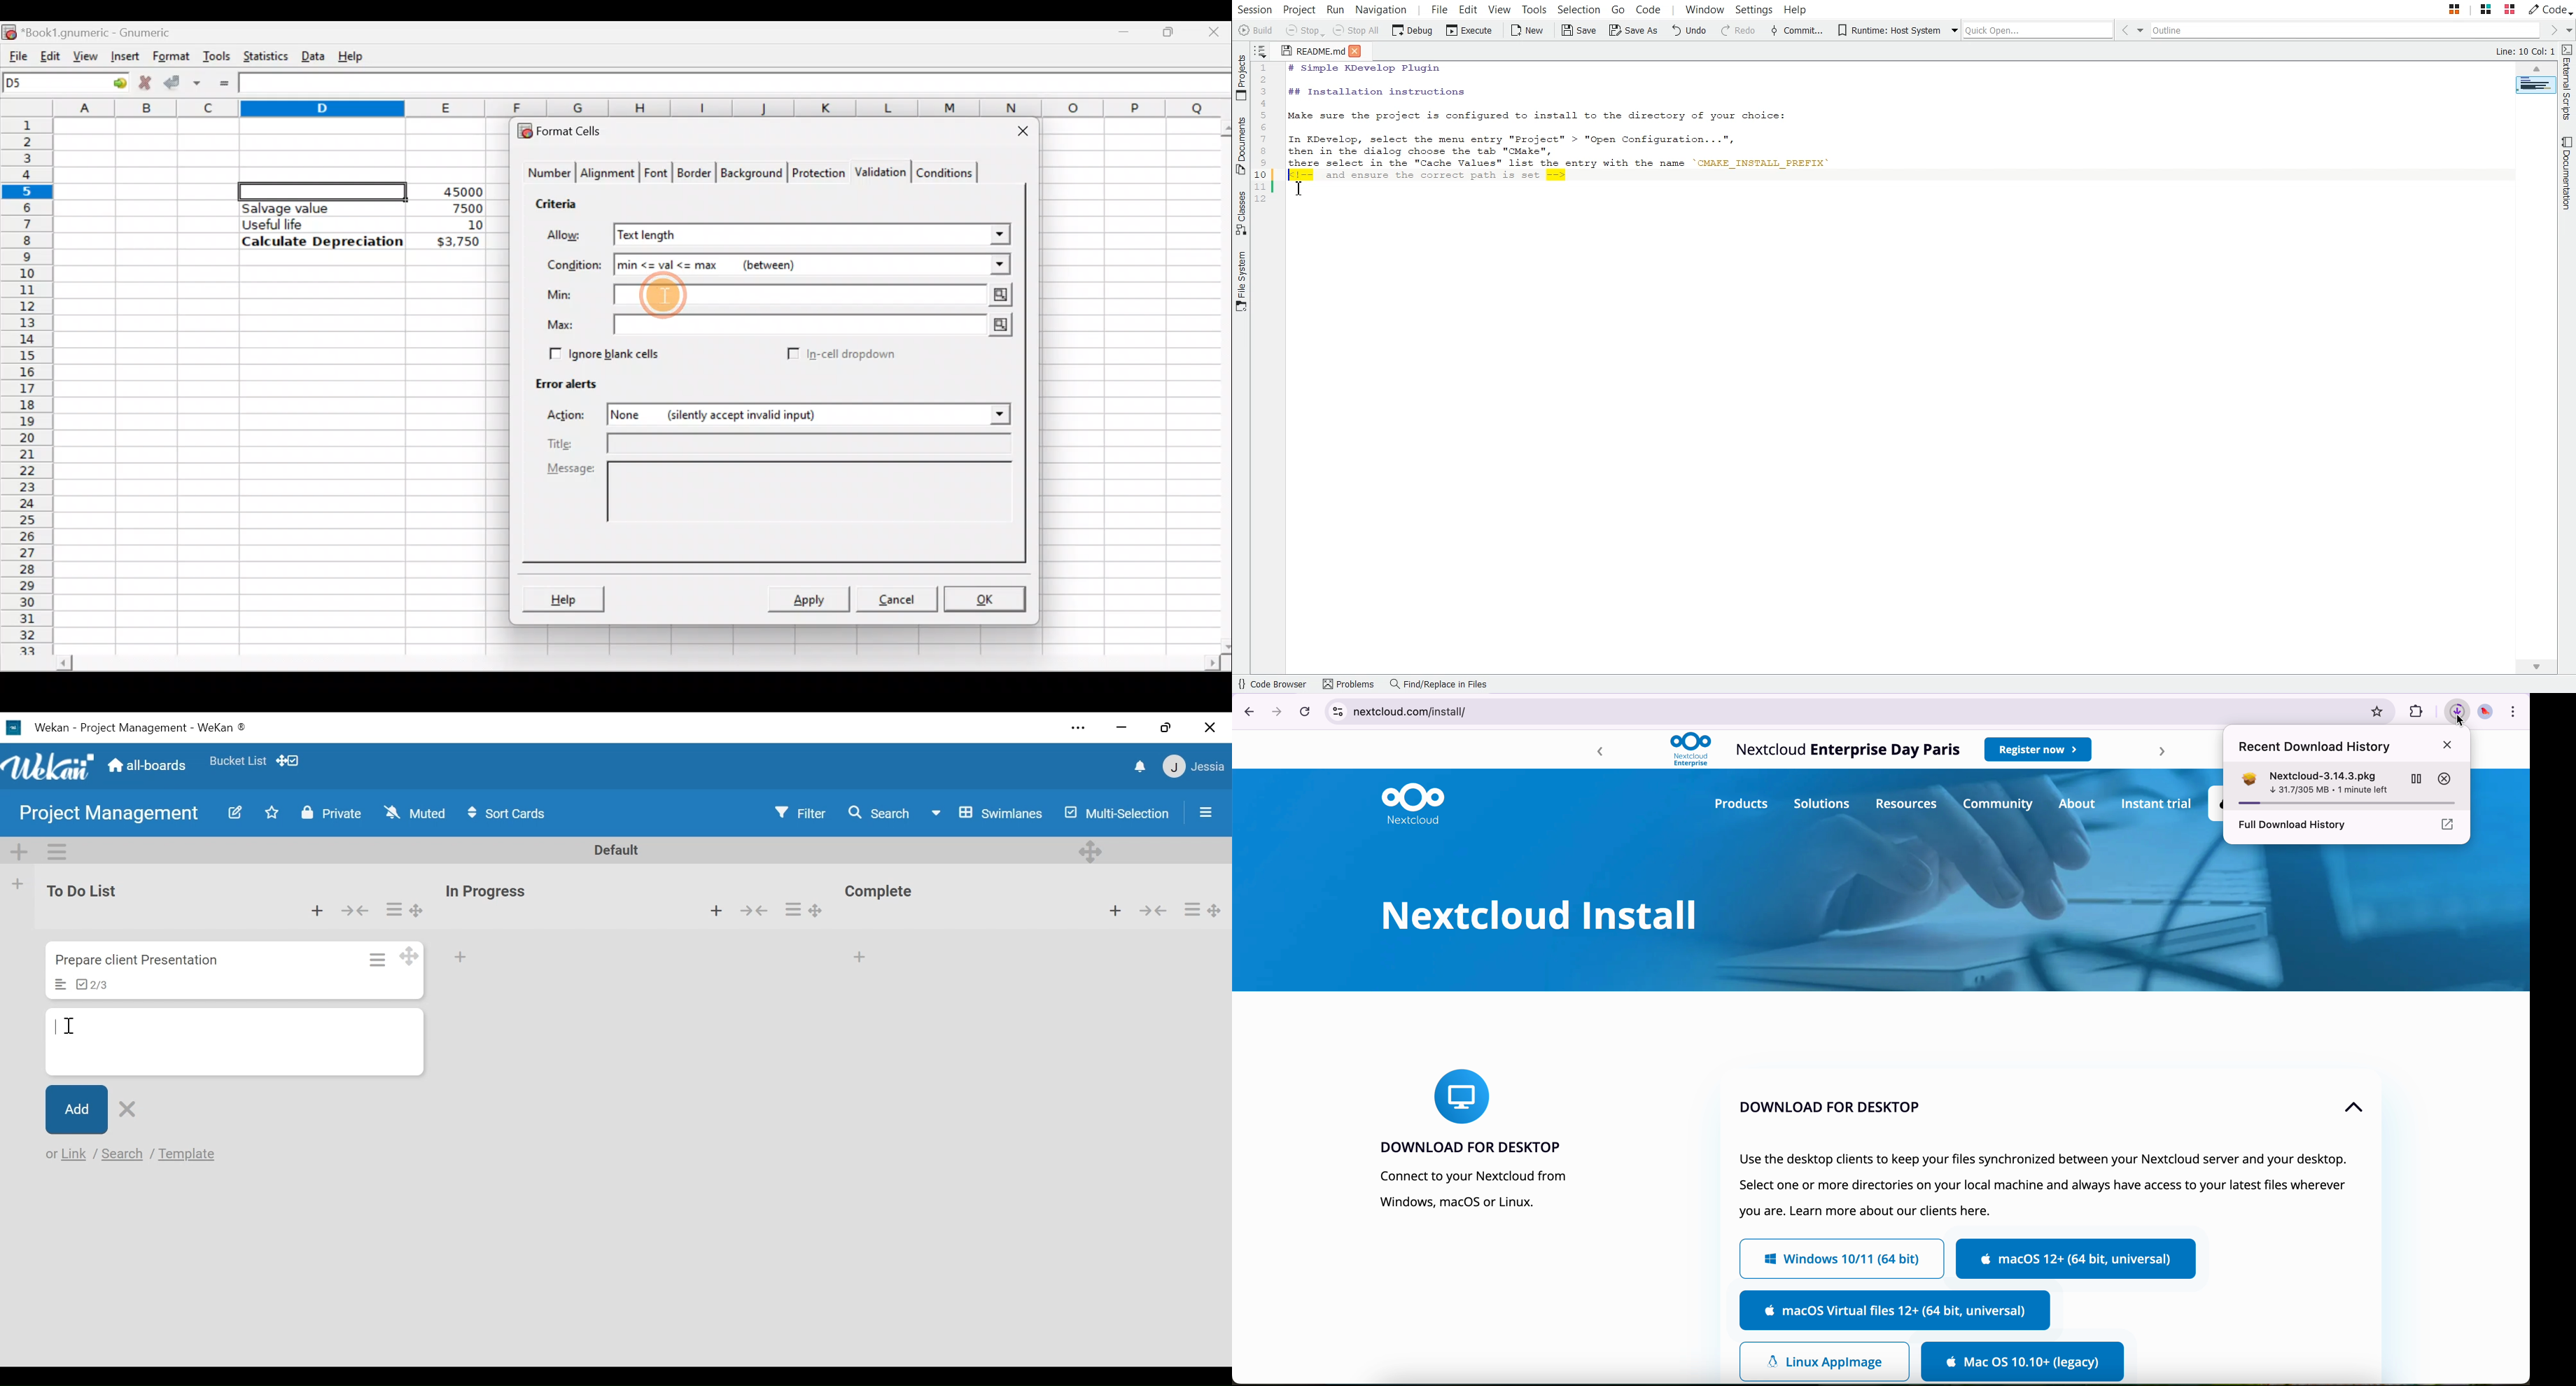 The width and height of the screenshot is (2576, 1400). Describe the element at coordinates (315, 909) in the screenshot. I see `Add card to top of the list` at that location.